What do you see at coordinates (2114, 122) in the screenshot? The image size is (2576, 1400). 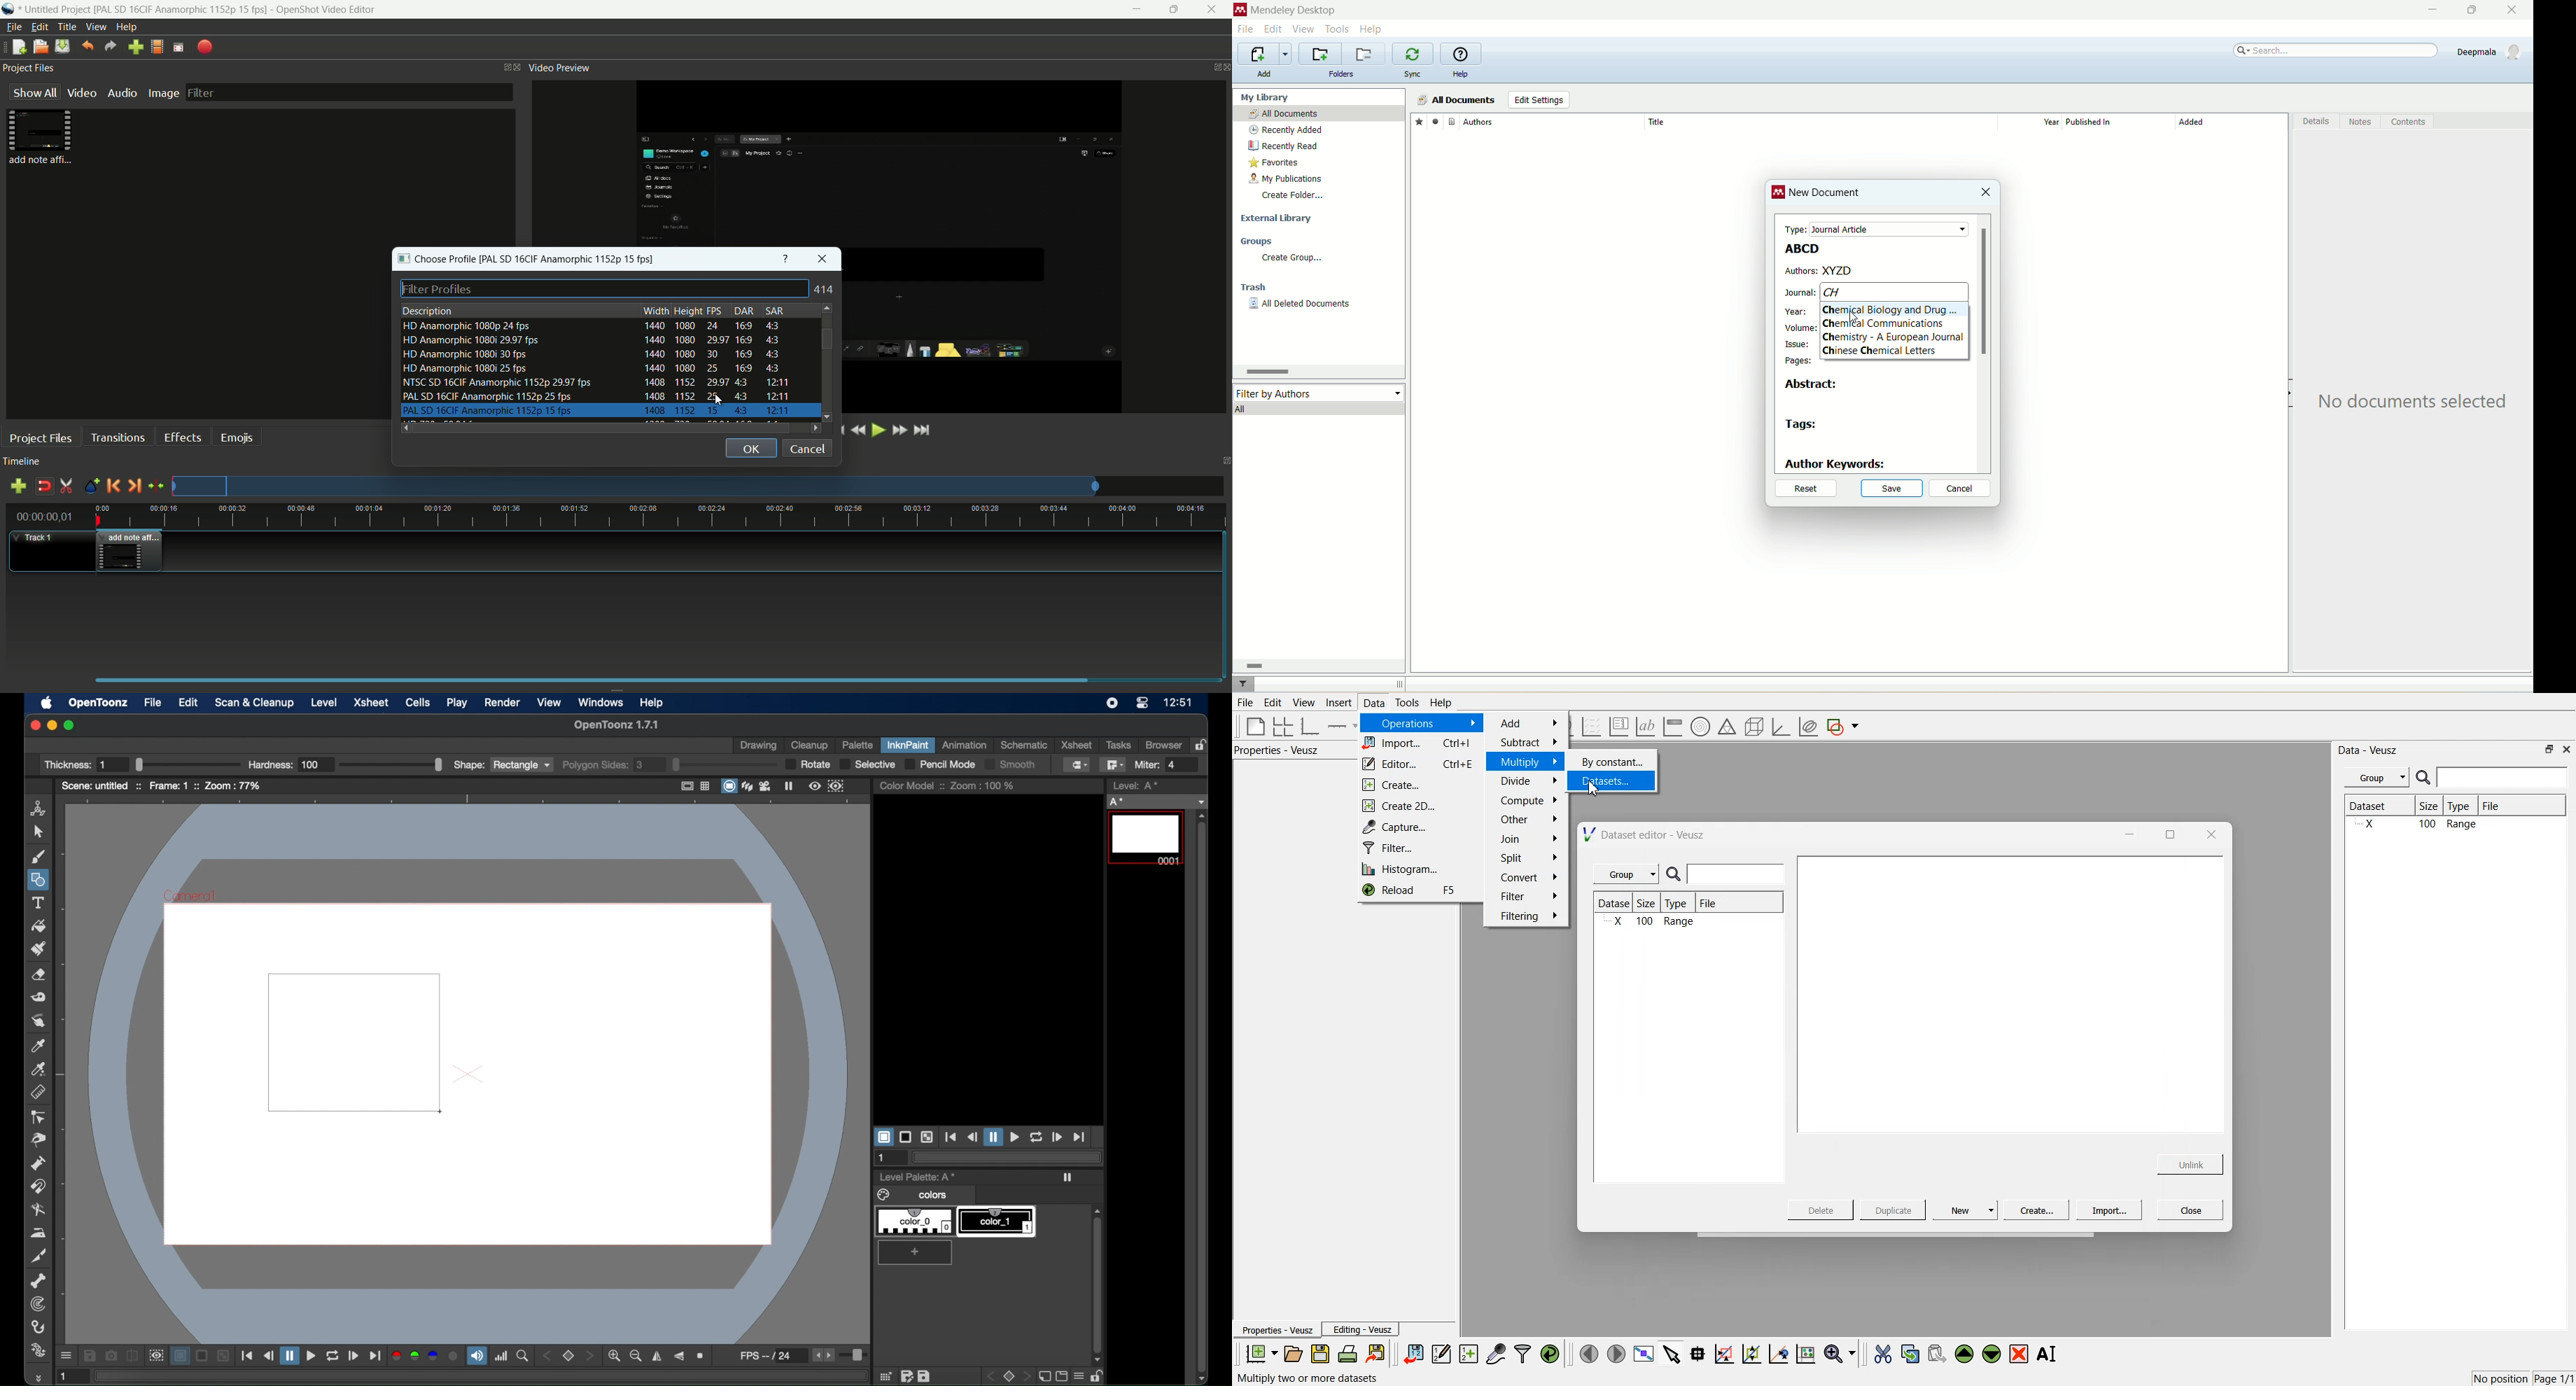 I see `published in` at bounding box center [2114, 122].